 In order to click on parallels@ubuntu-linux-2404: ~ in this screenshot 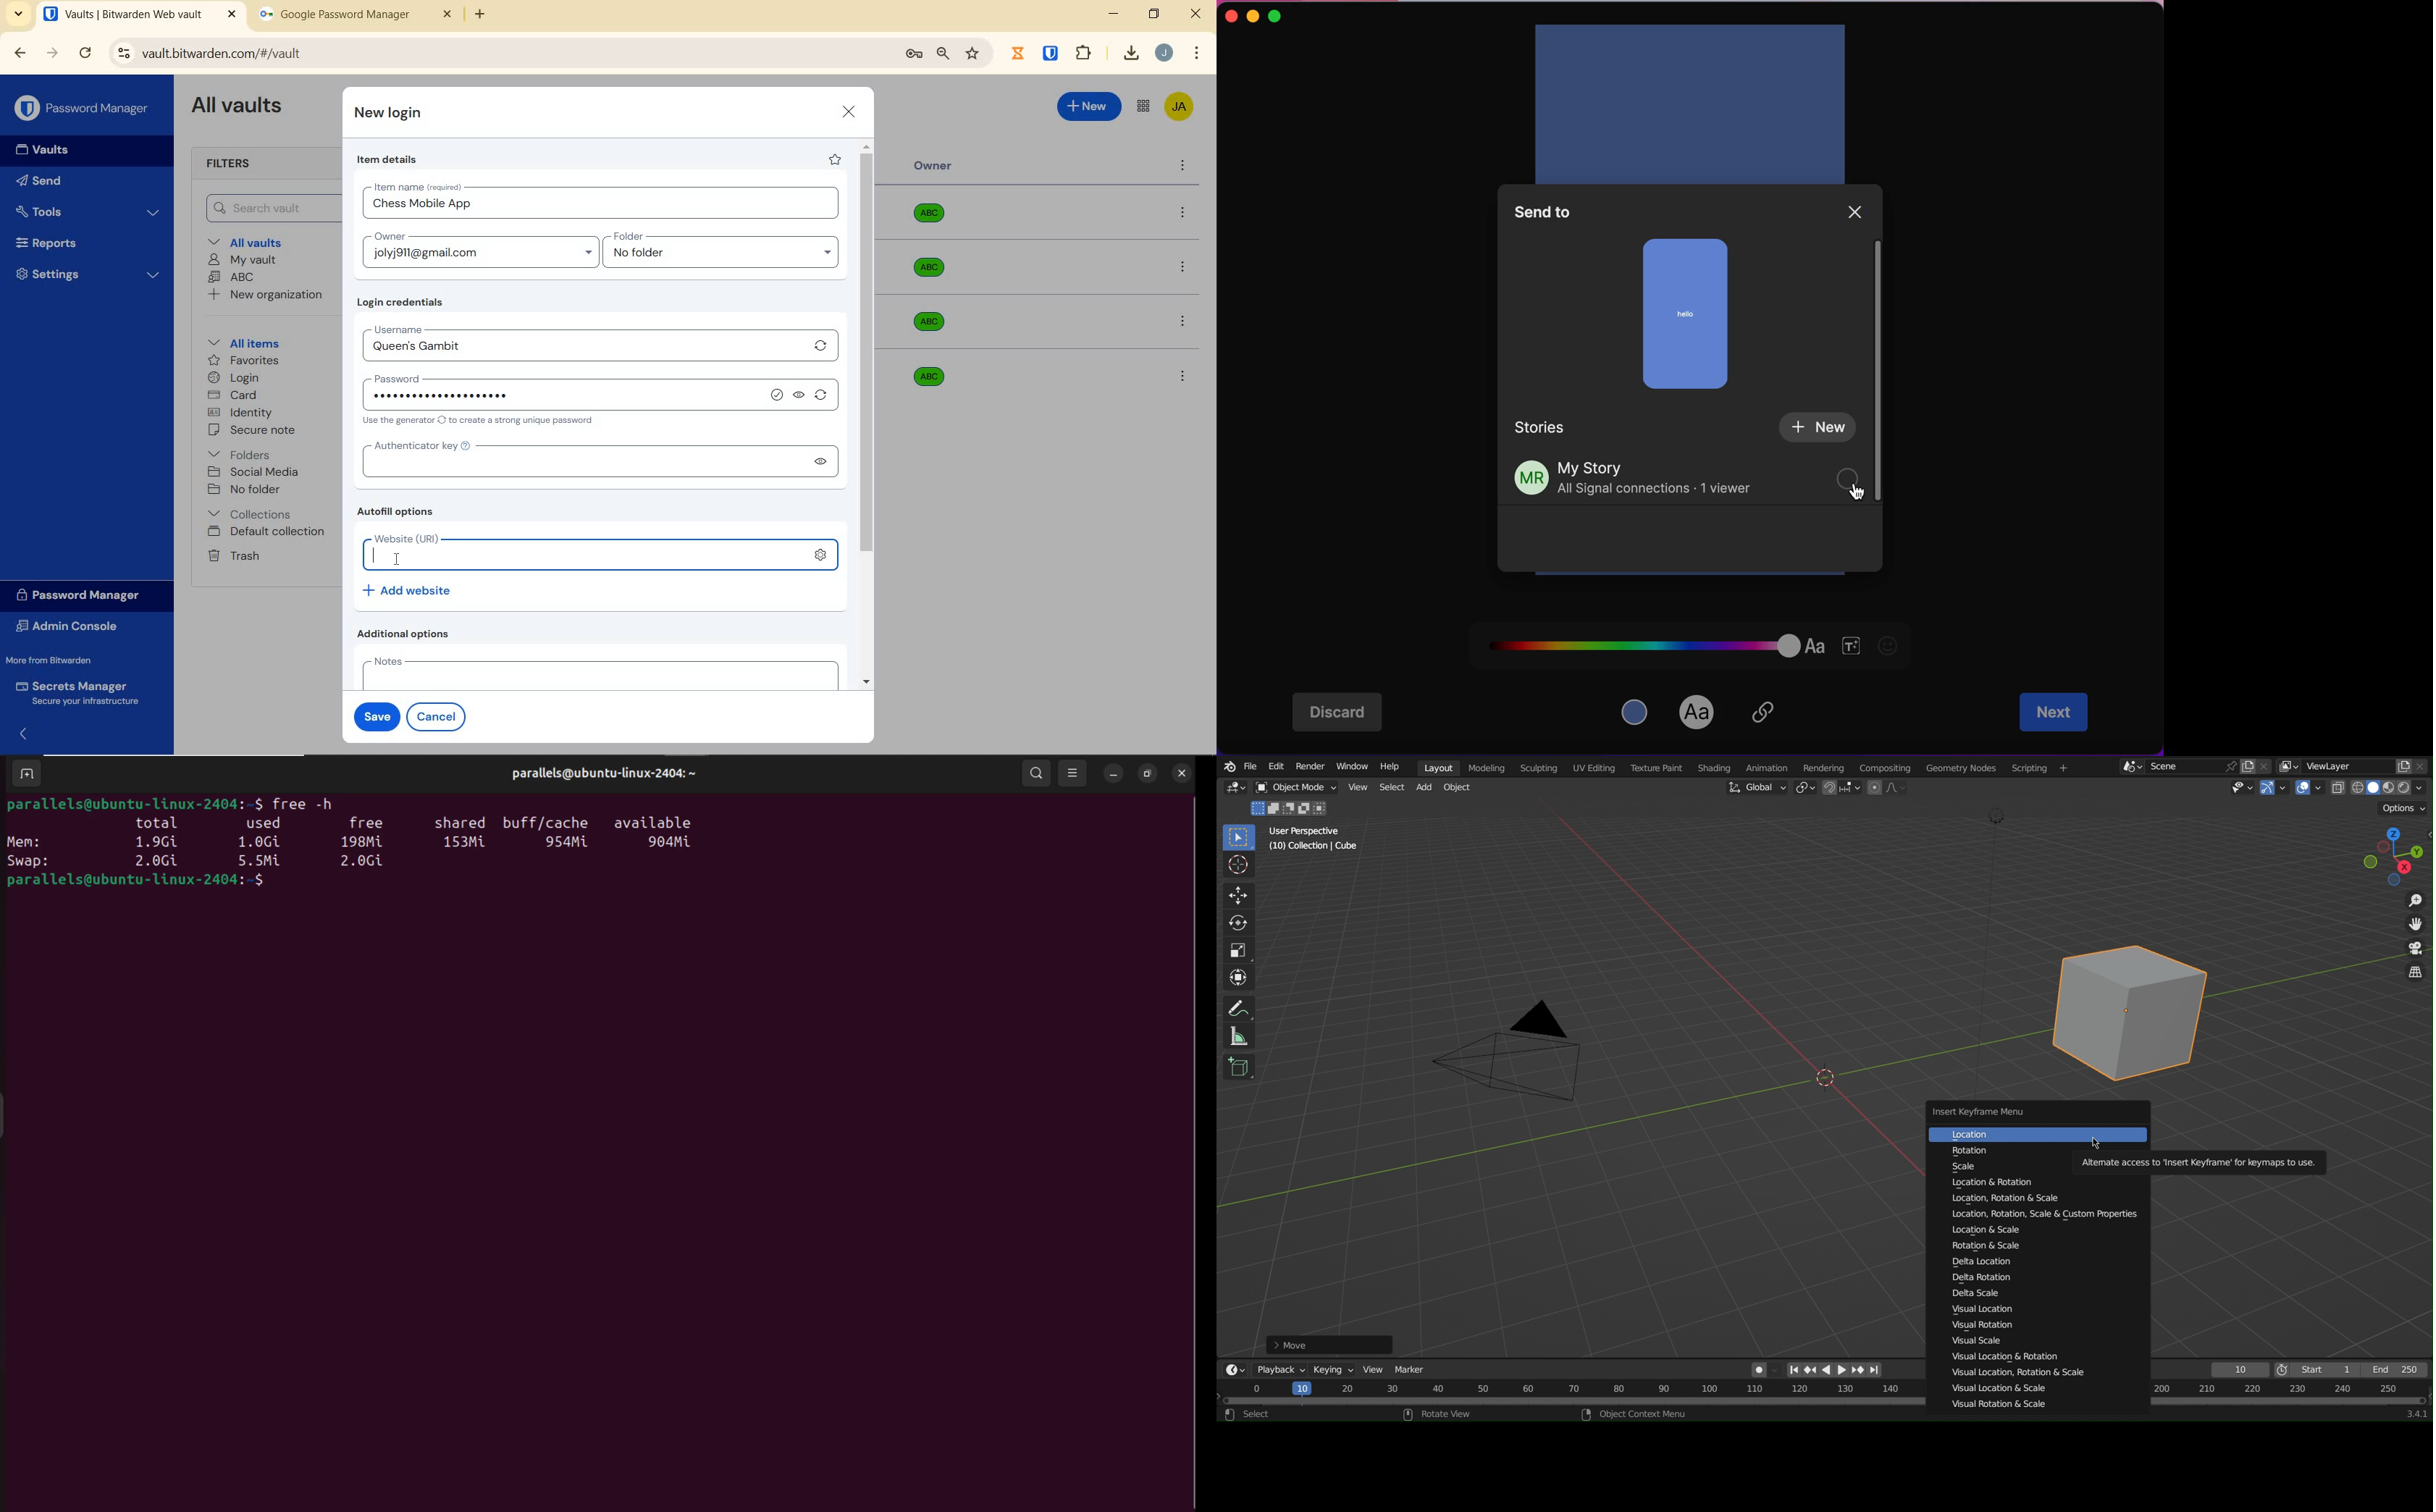, I will do `click(608, 774)`.